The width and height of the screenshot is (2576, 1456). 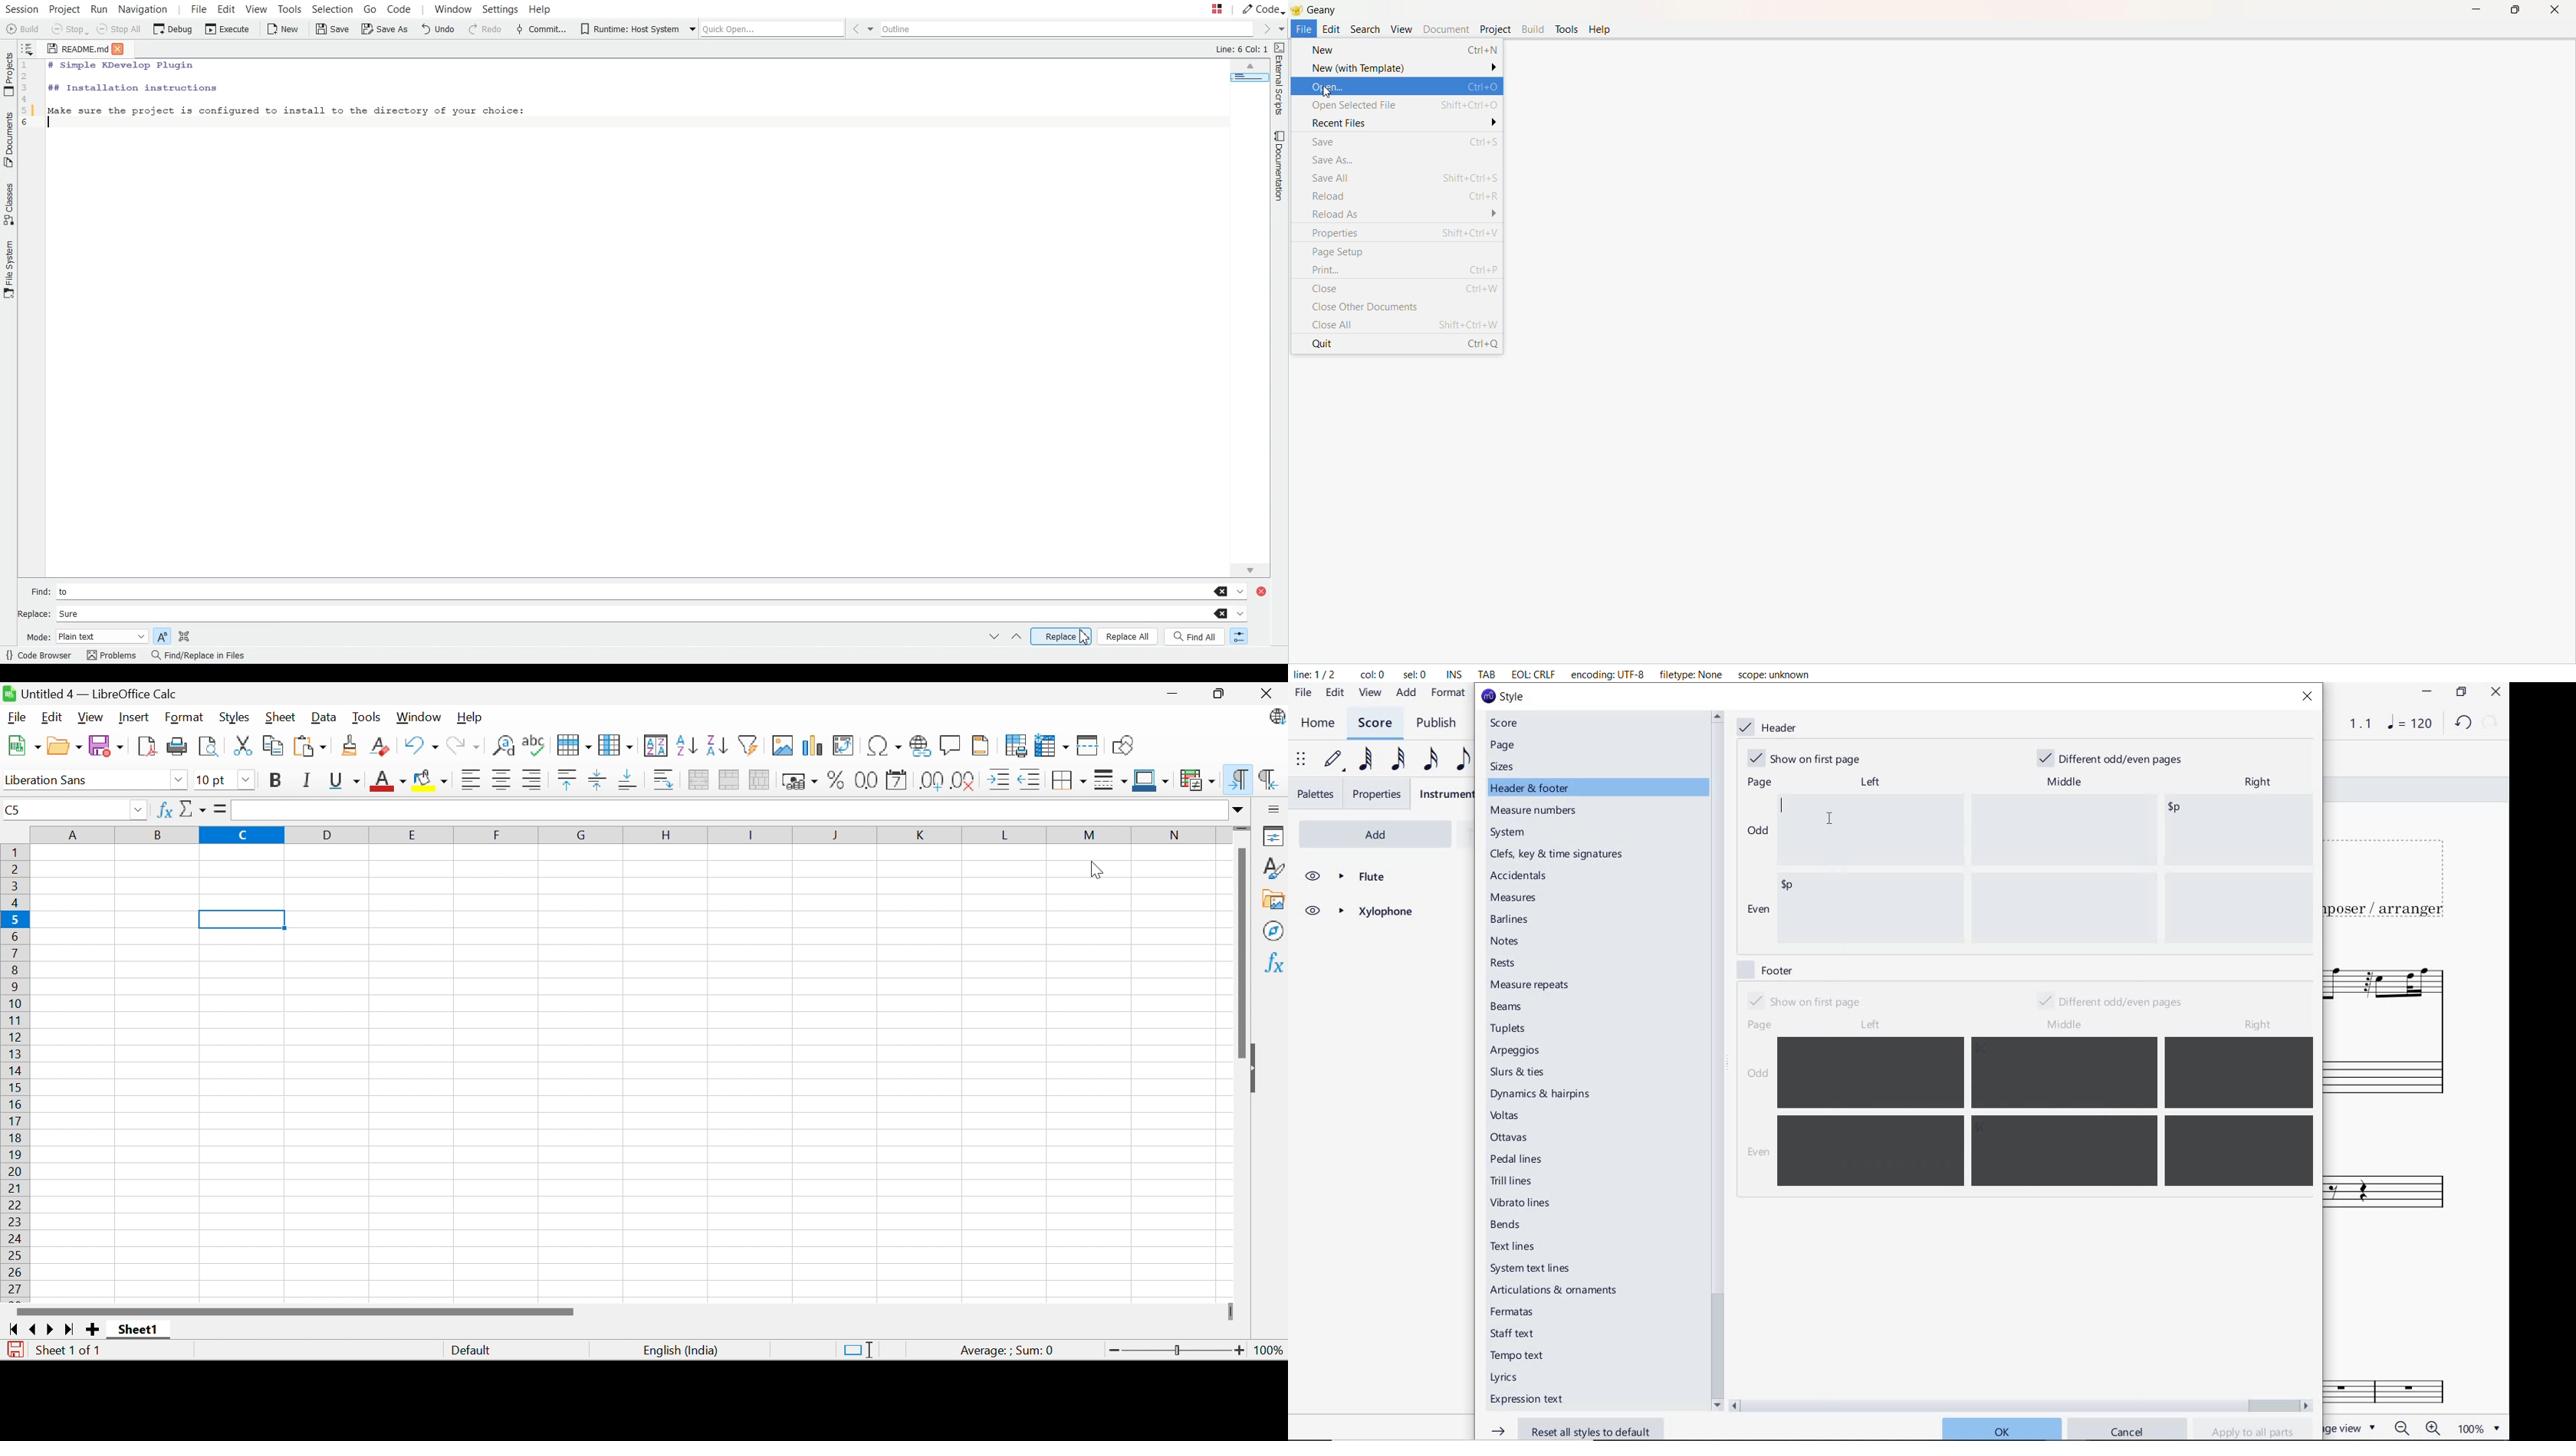 I want to click on Name box, so click(x=63, y=810).